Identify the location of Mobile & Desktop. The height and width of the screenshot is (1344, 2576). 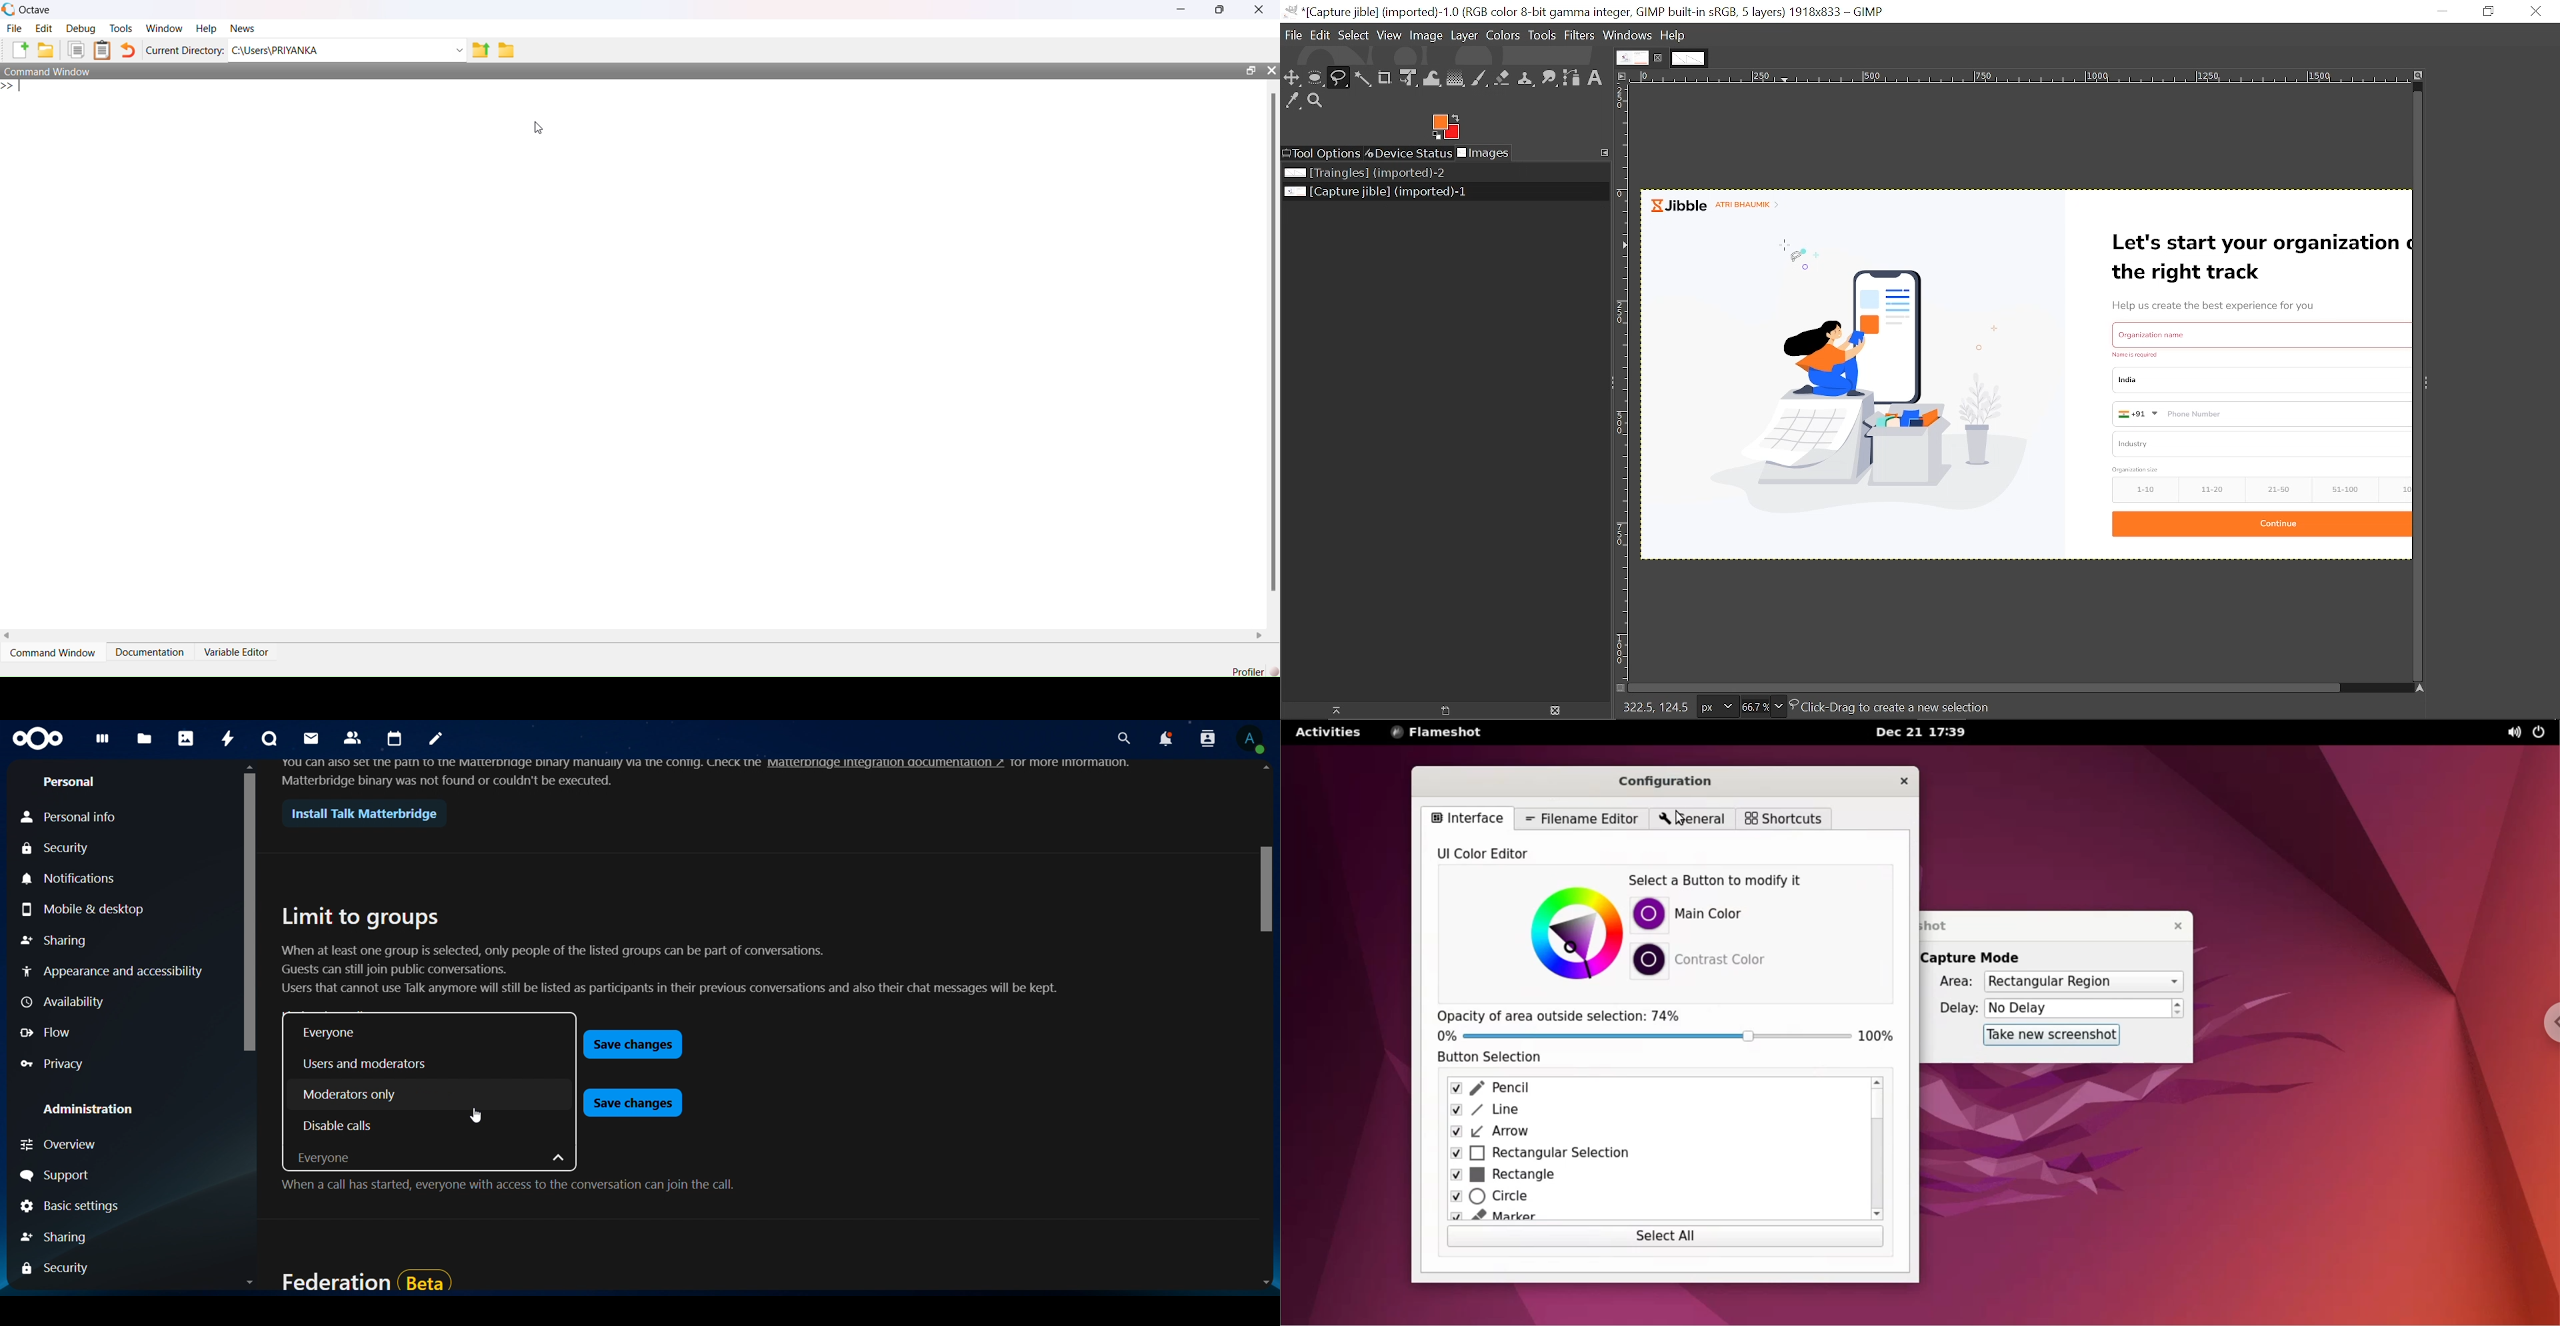
(87, 912).